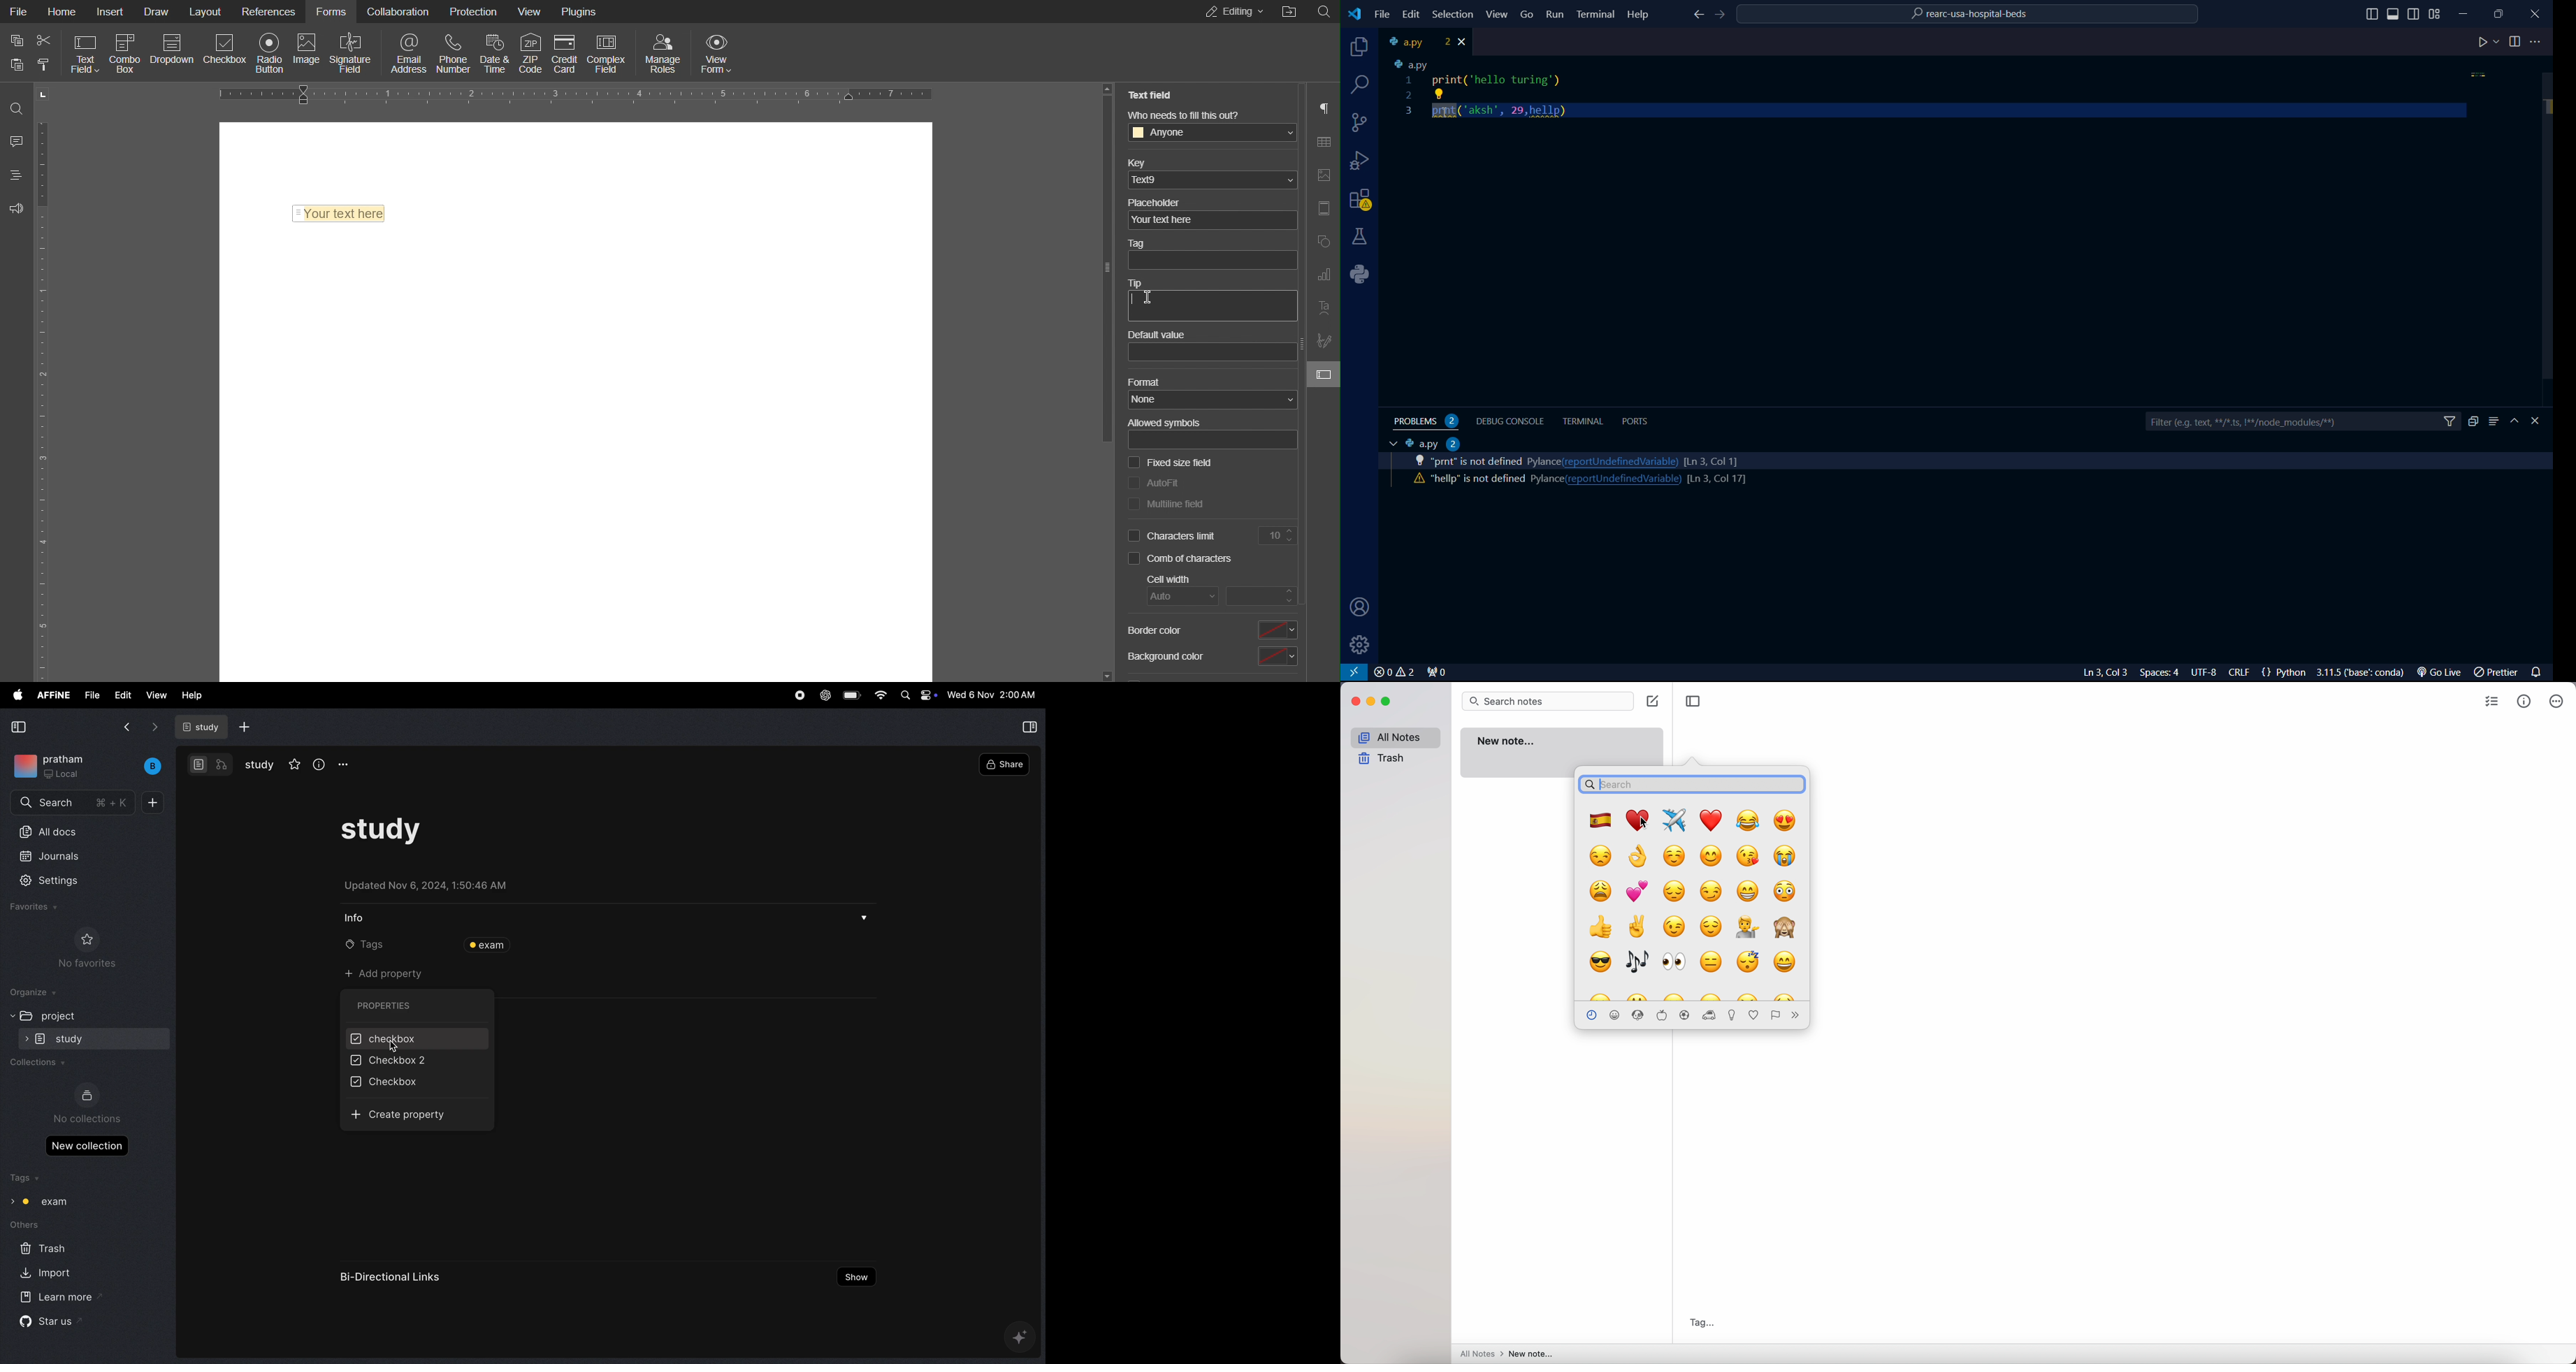  I want to click on heart, so click(1711, 820).